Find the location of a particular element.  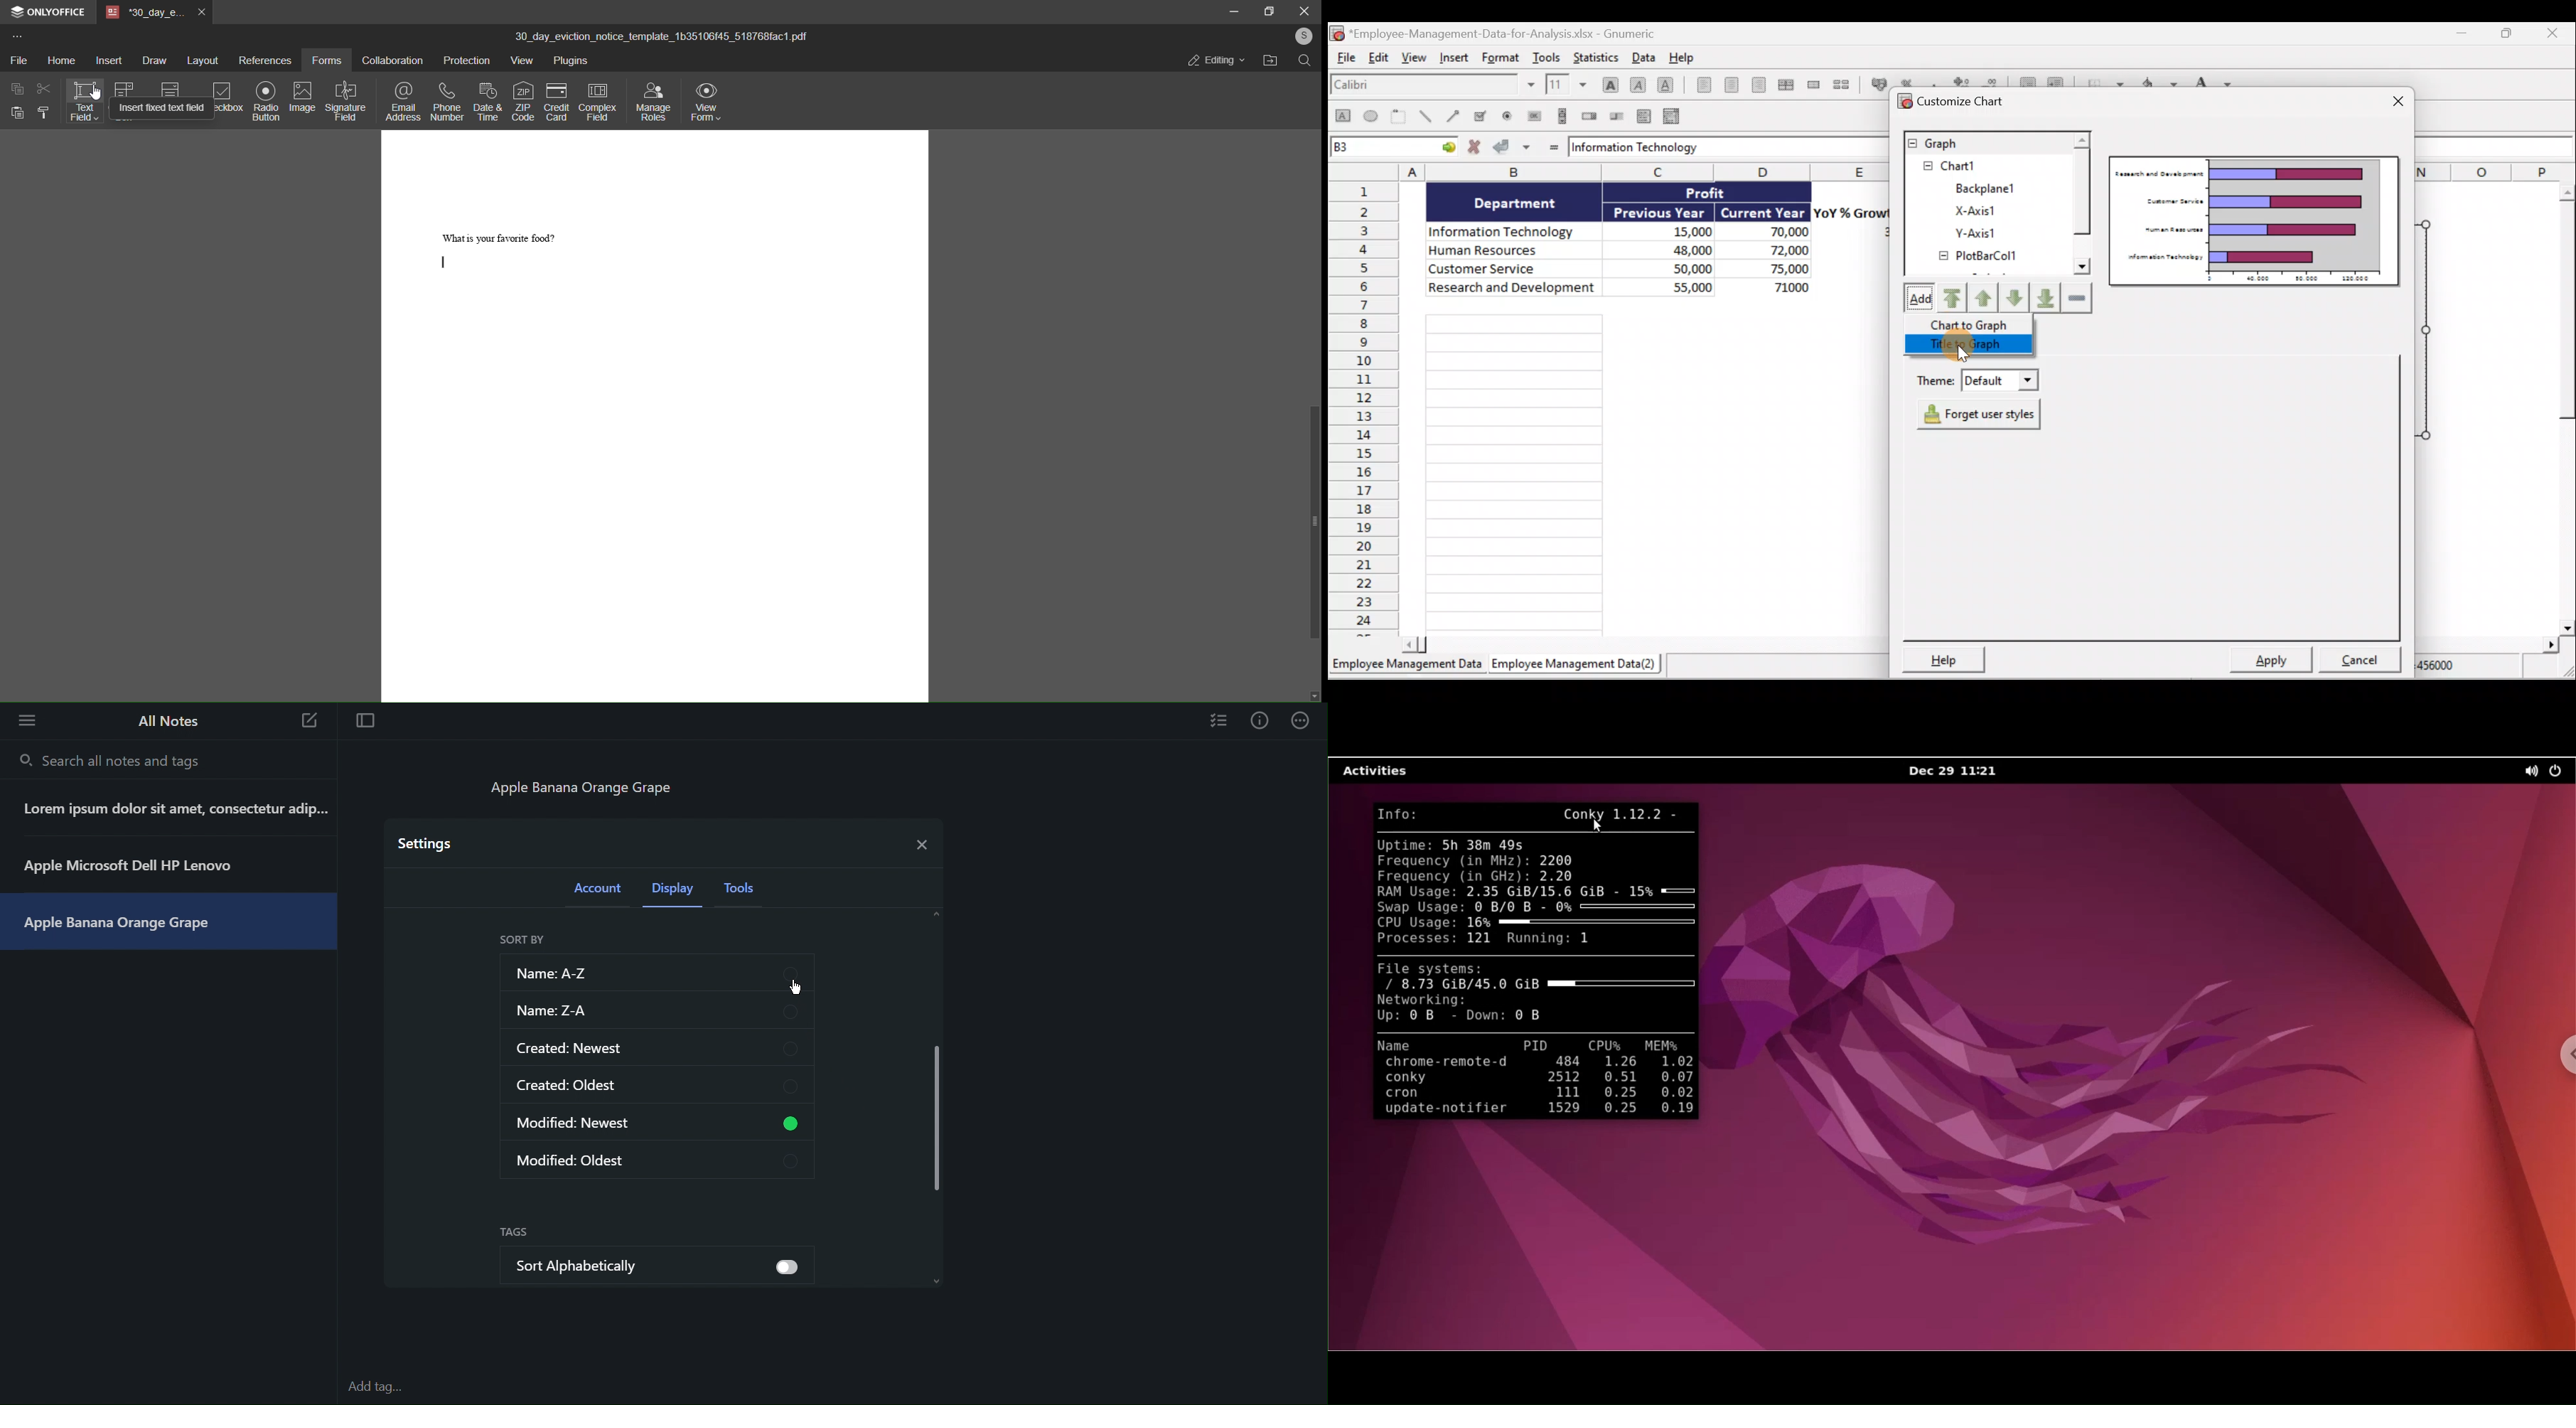

cut is located at coordinates (44, 90).